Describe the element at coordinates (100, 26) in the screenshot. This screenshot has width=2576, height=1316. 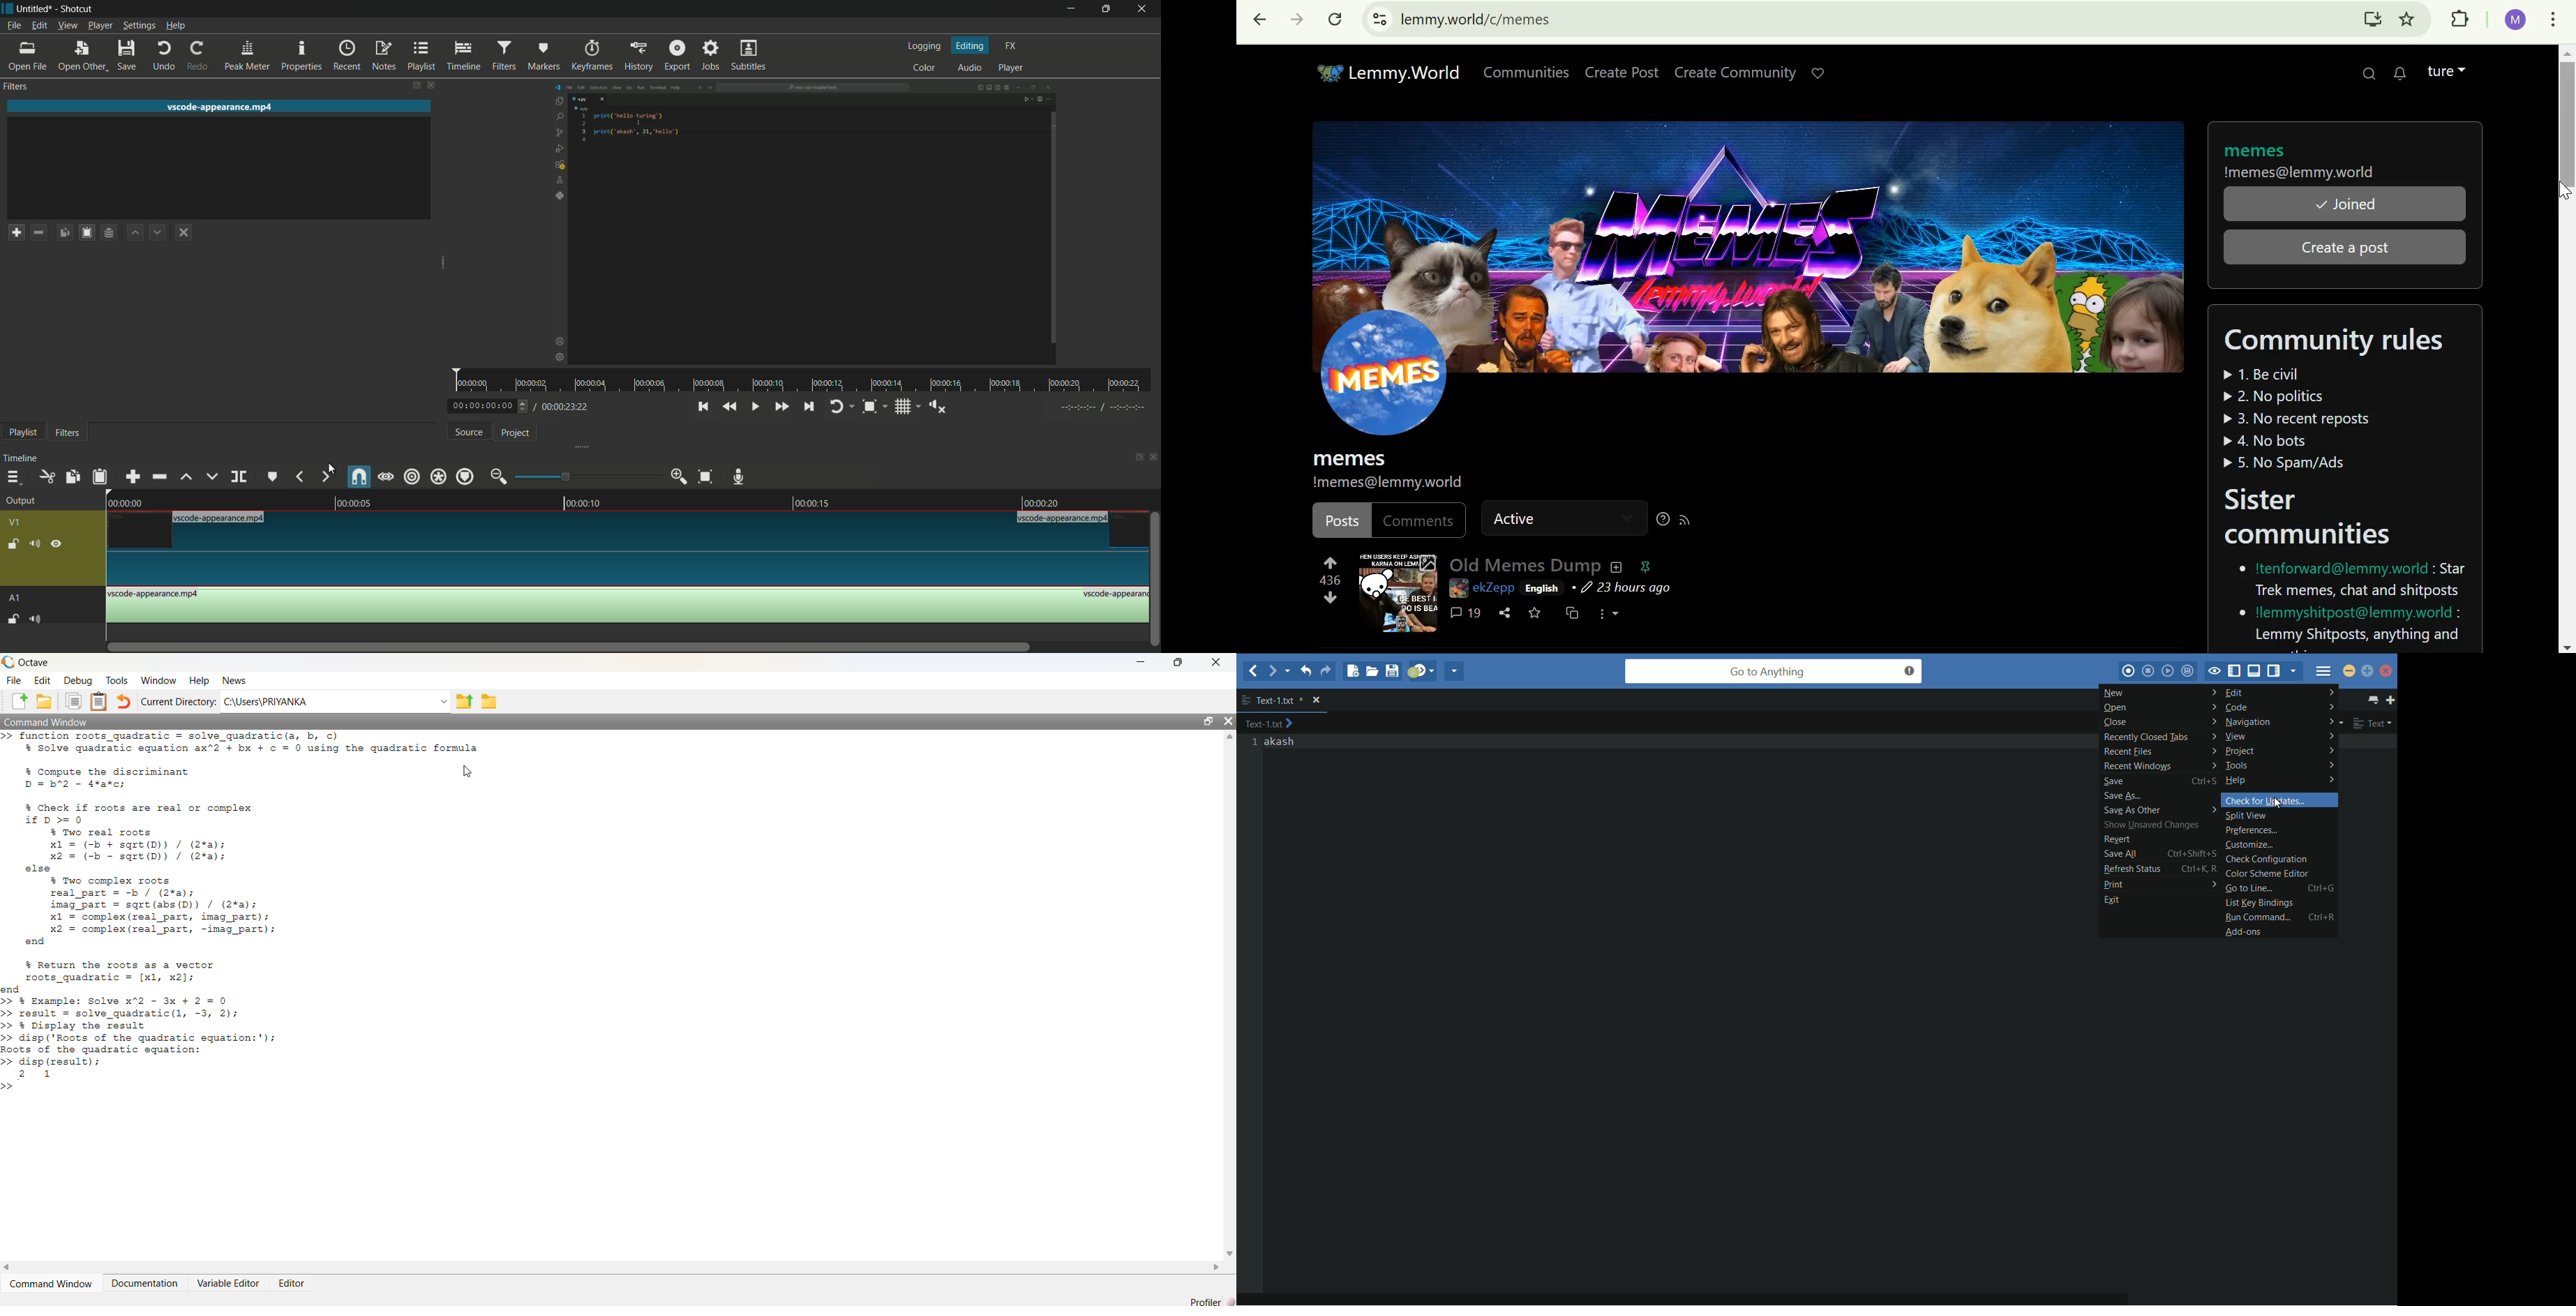
I see `player menu` at that location.